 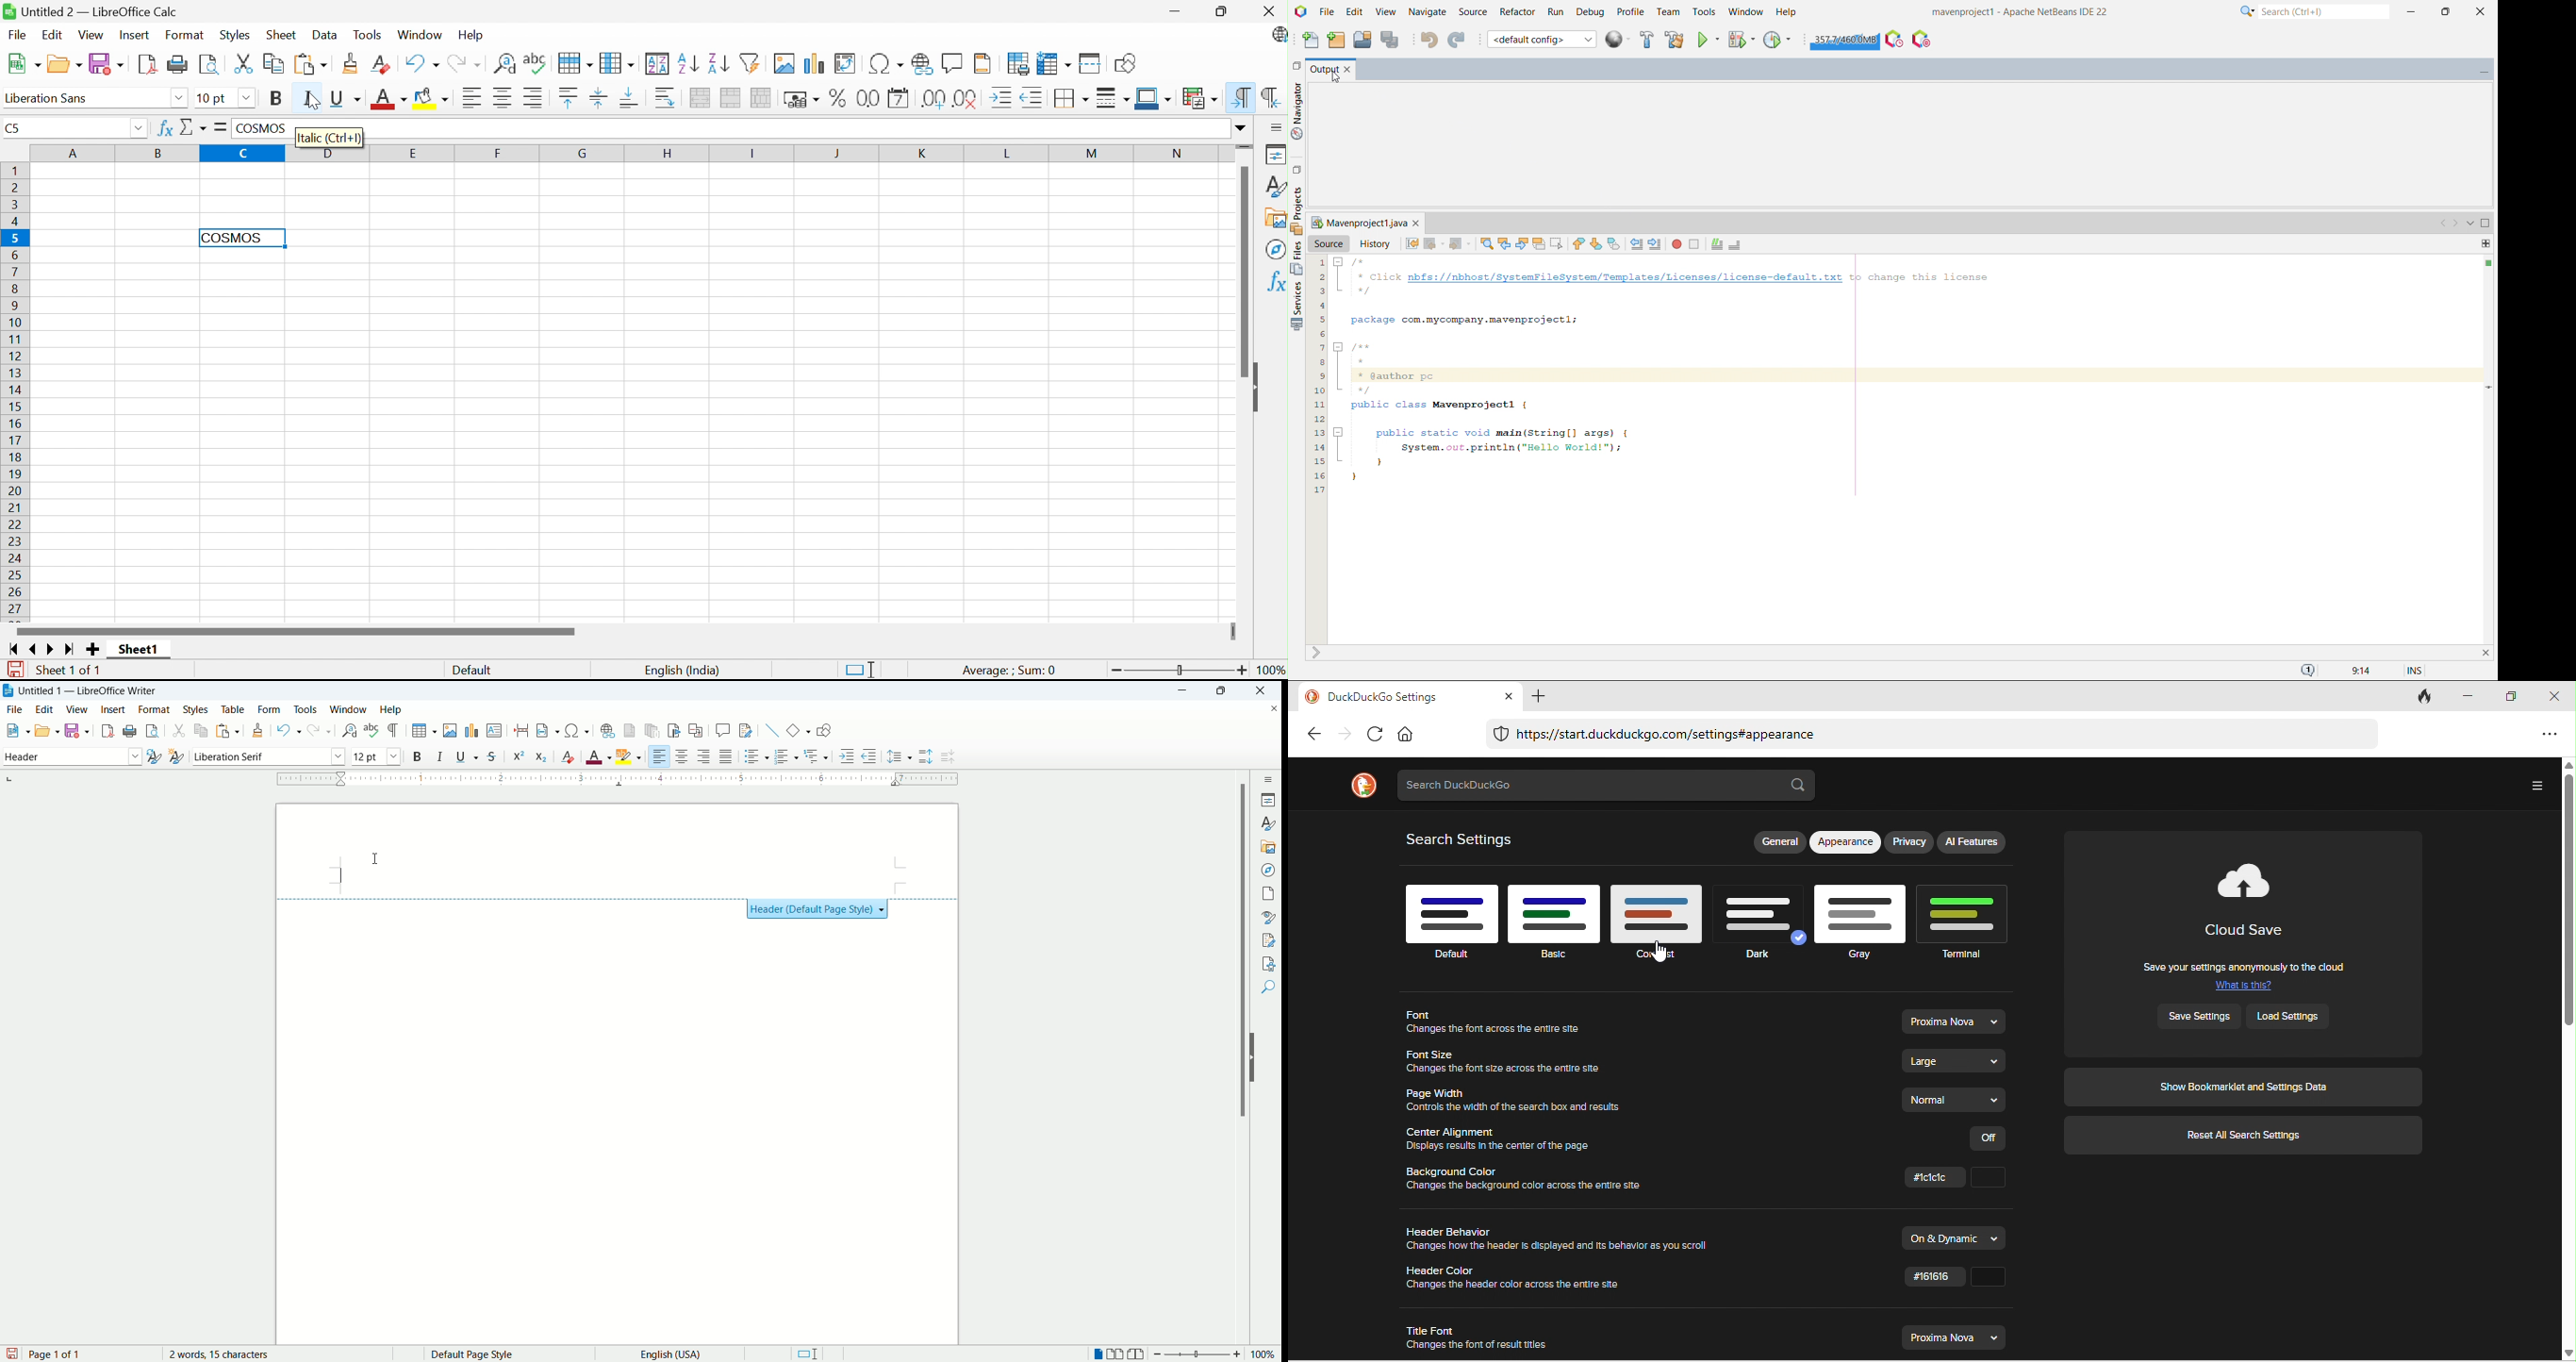 I want to click on open, so click(x=45, y=731).